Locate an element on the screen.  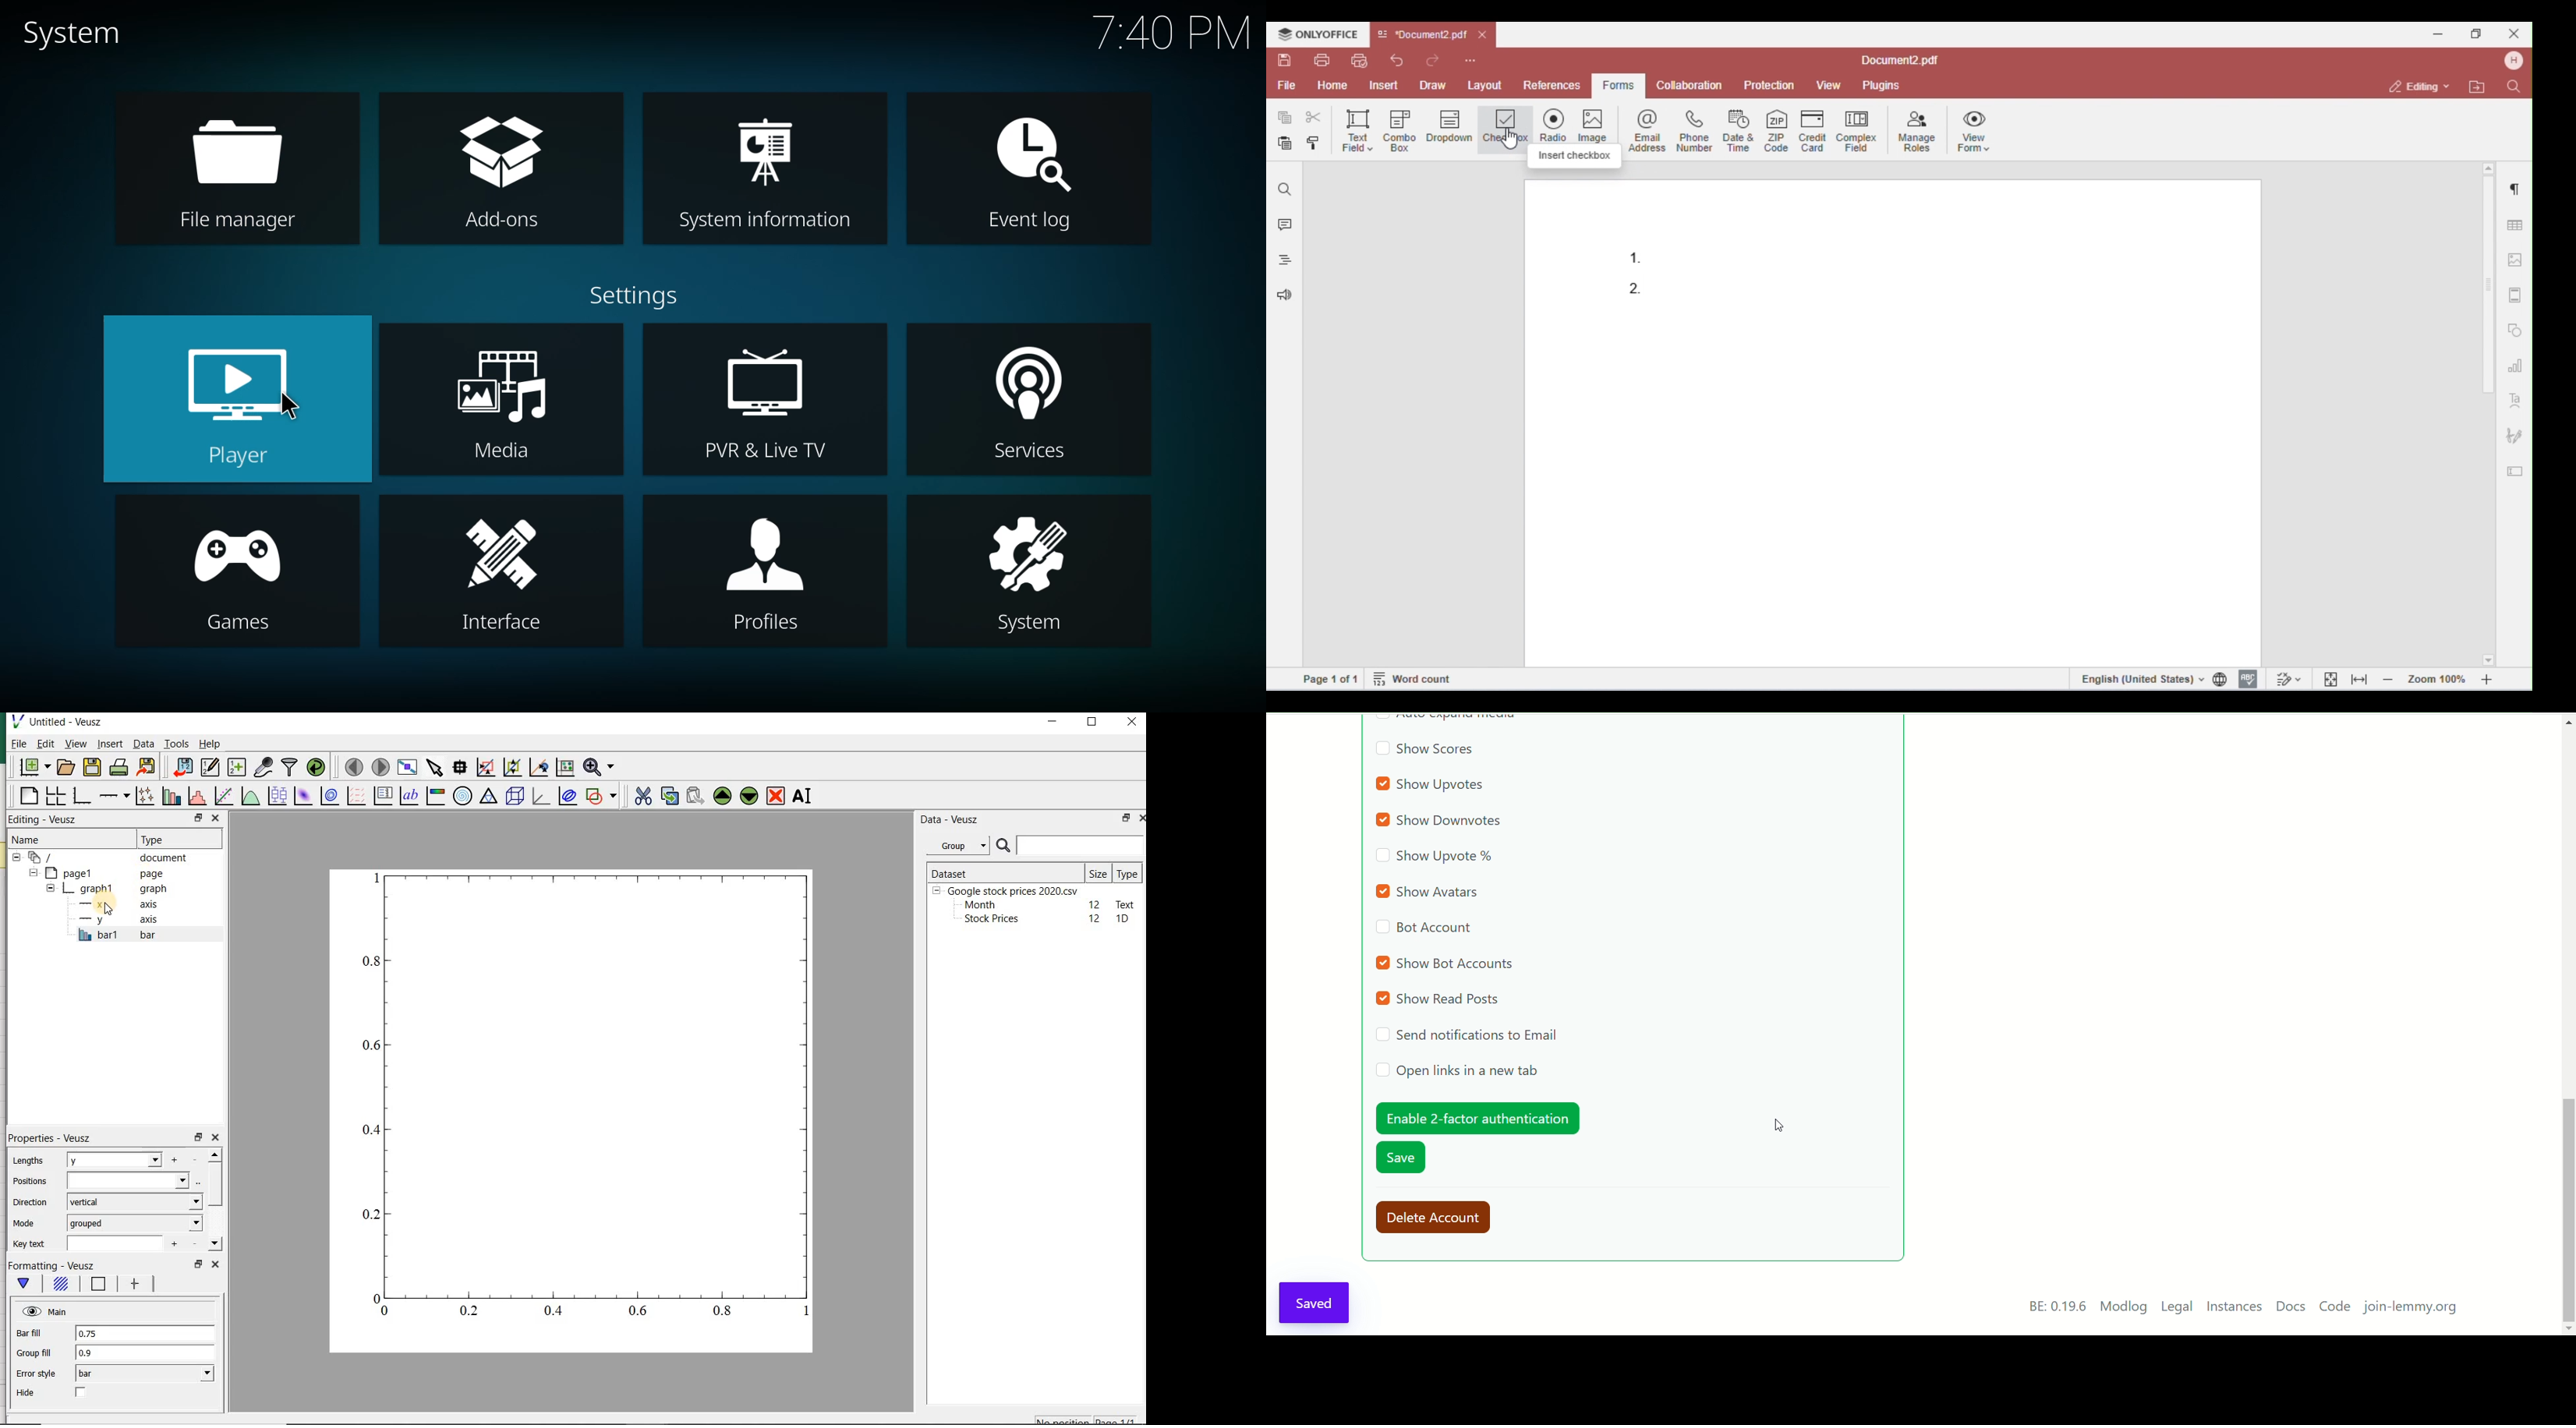
legal is located at coordinates (2178, 1309).